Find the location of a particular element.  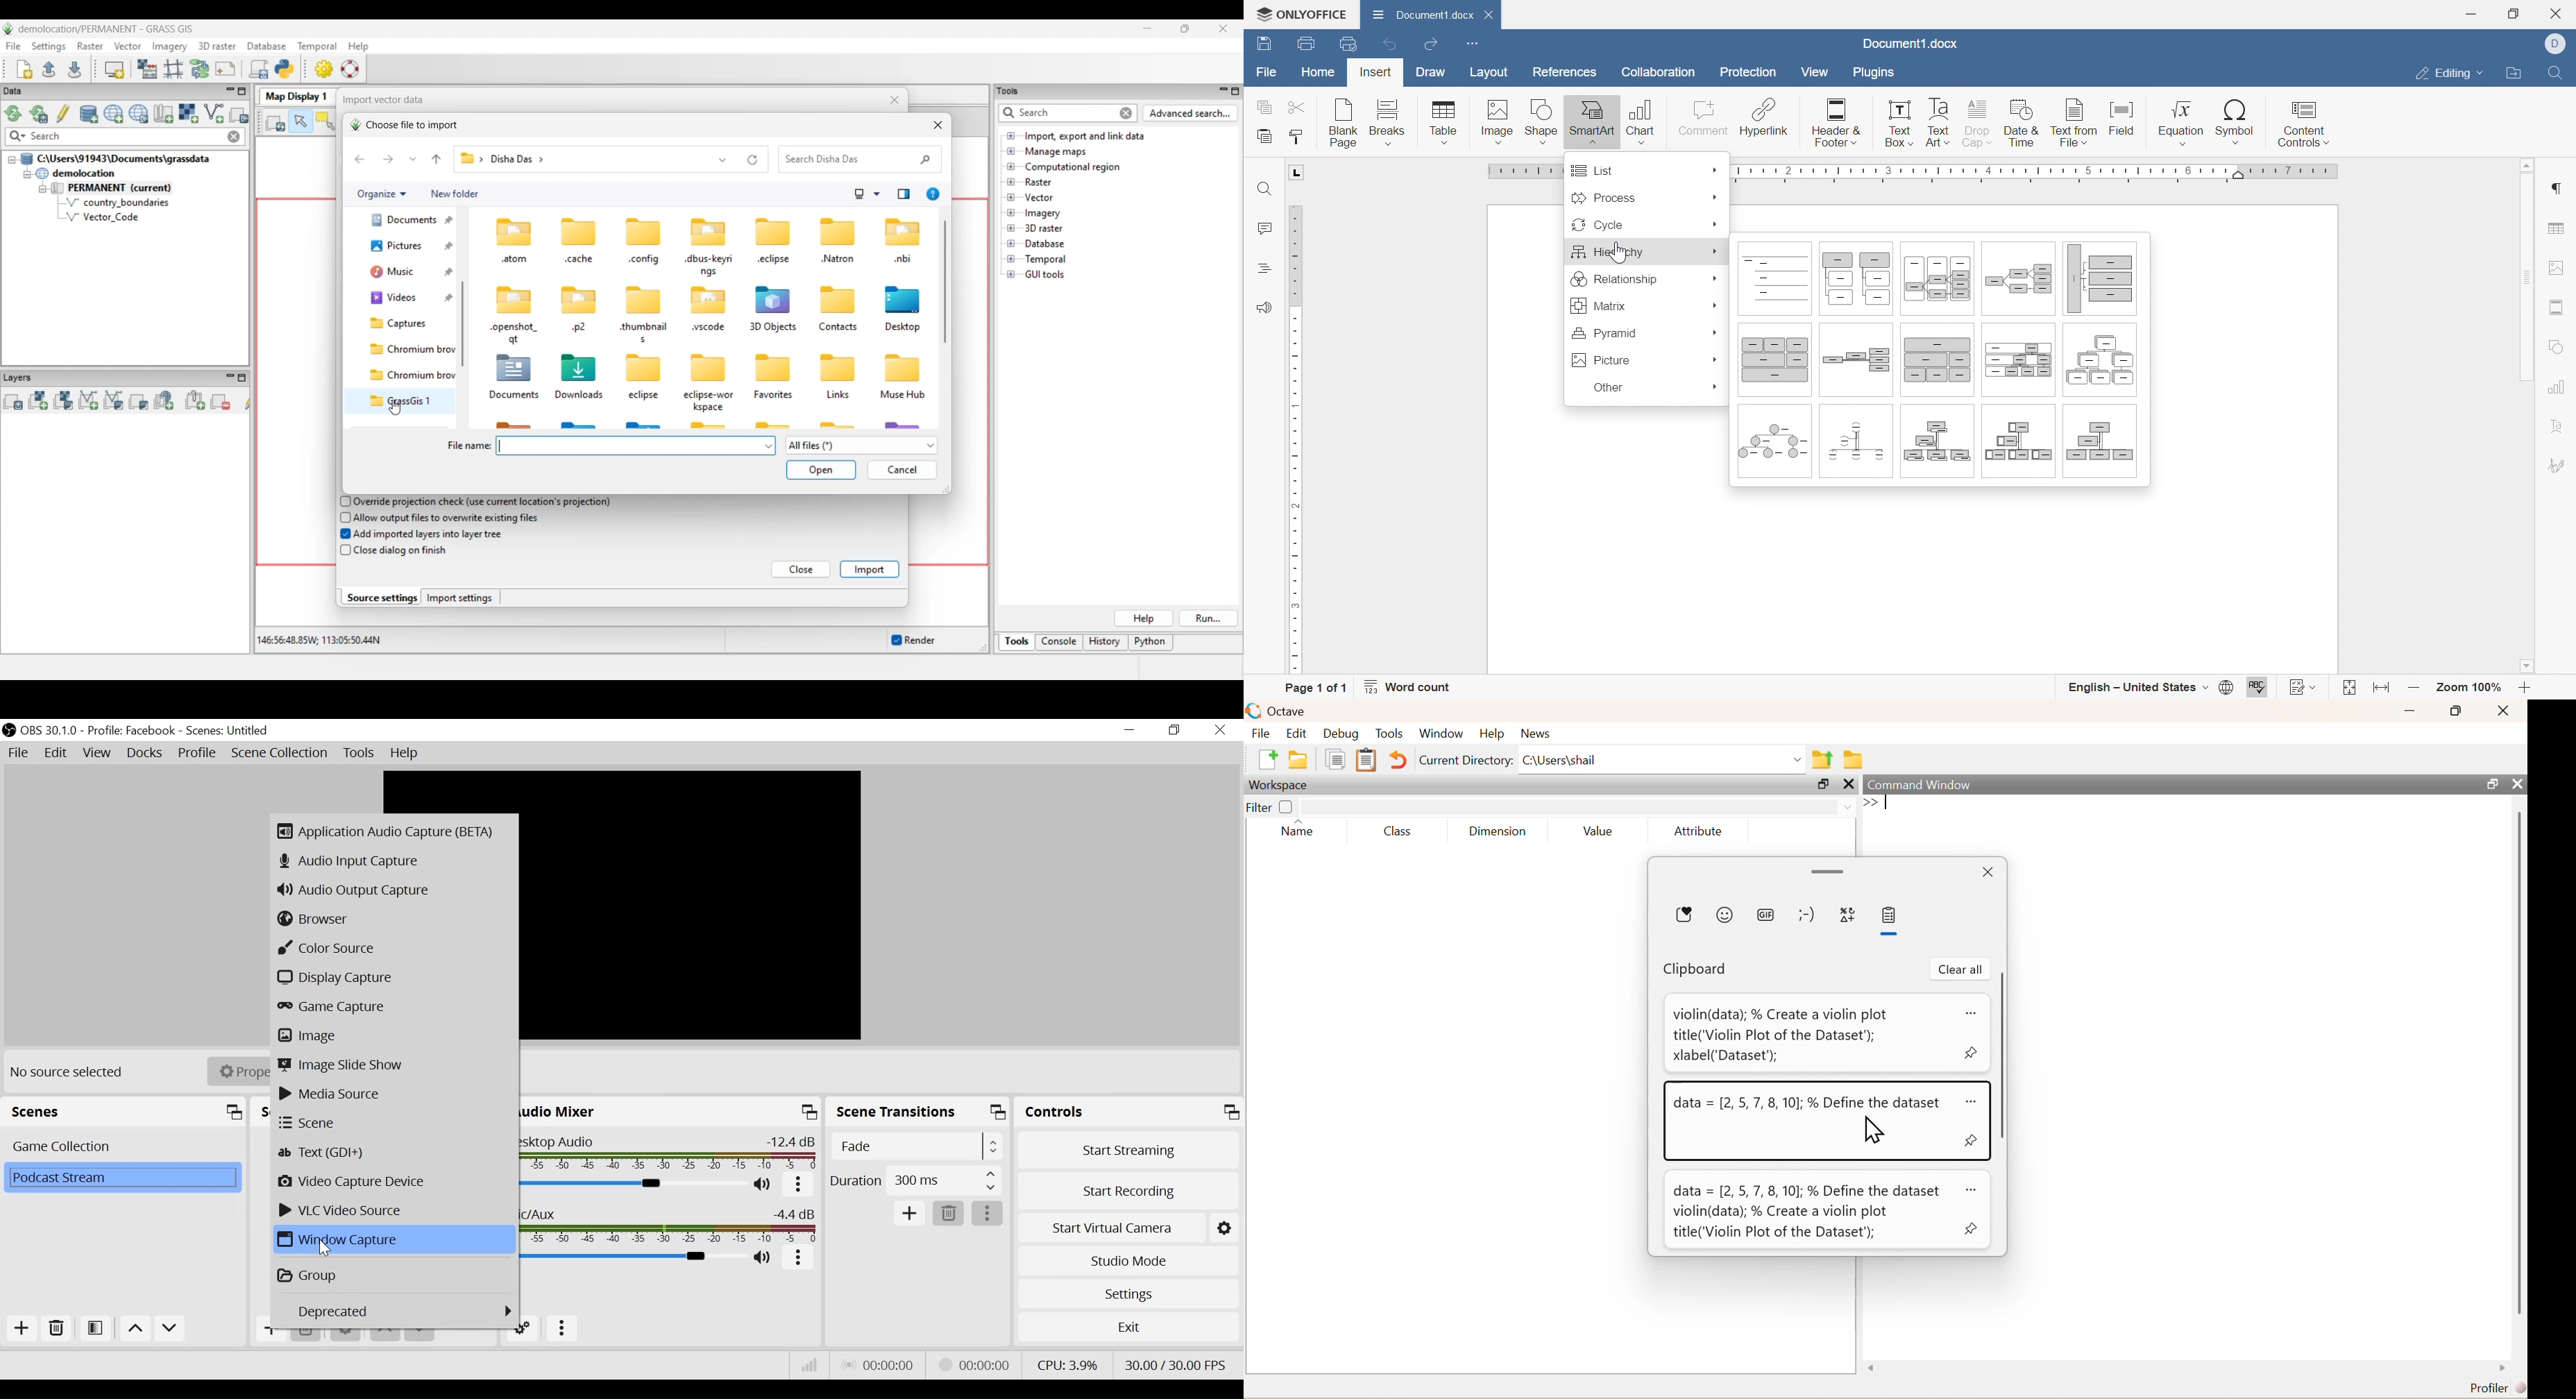

open in separate window is located at coordinates (2493, 784).